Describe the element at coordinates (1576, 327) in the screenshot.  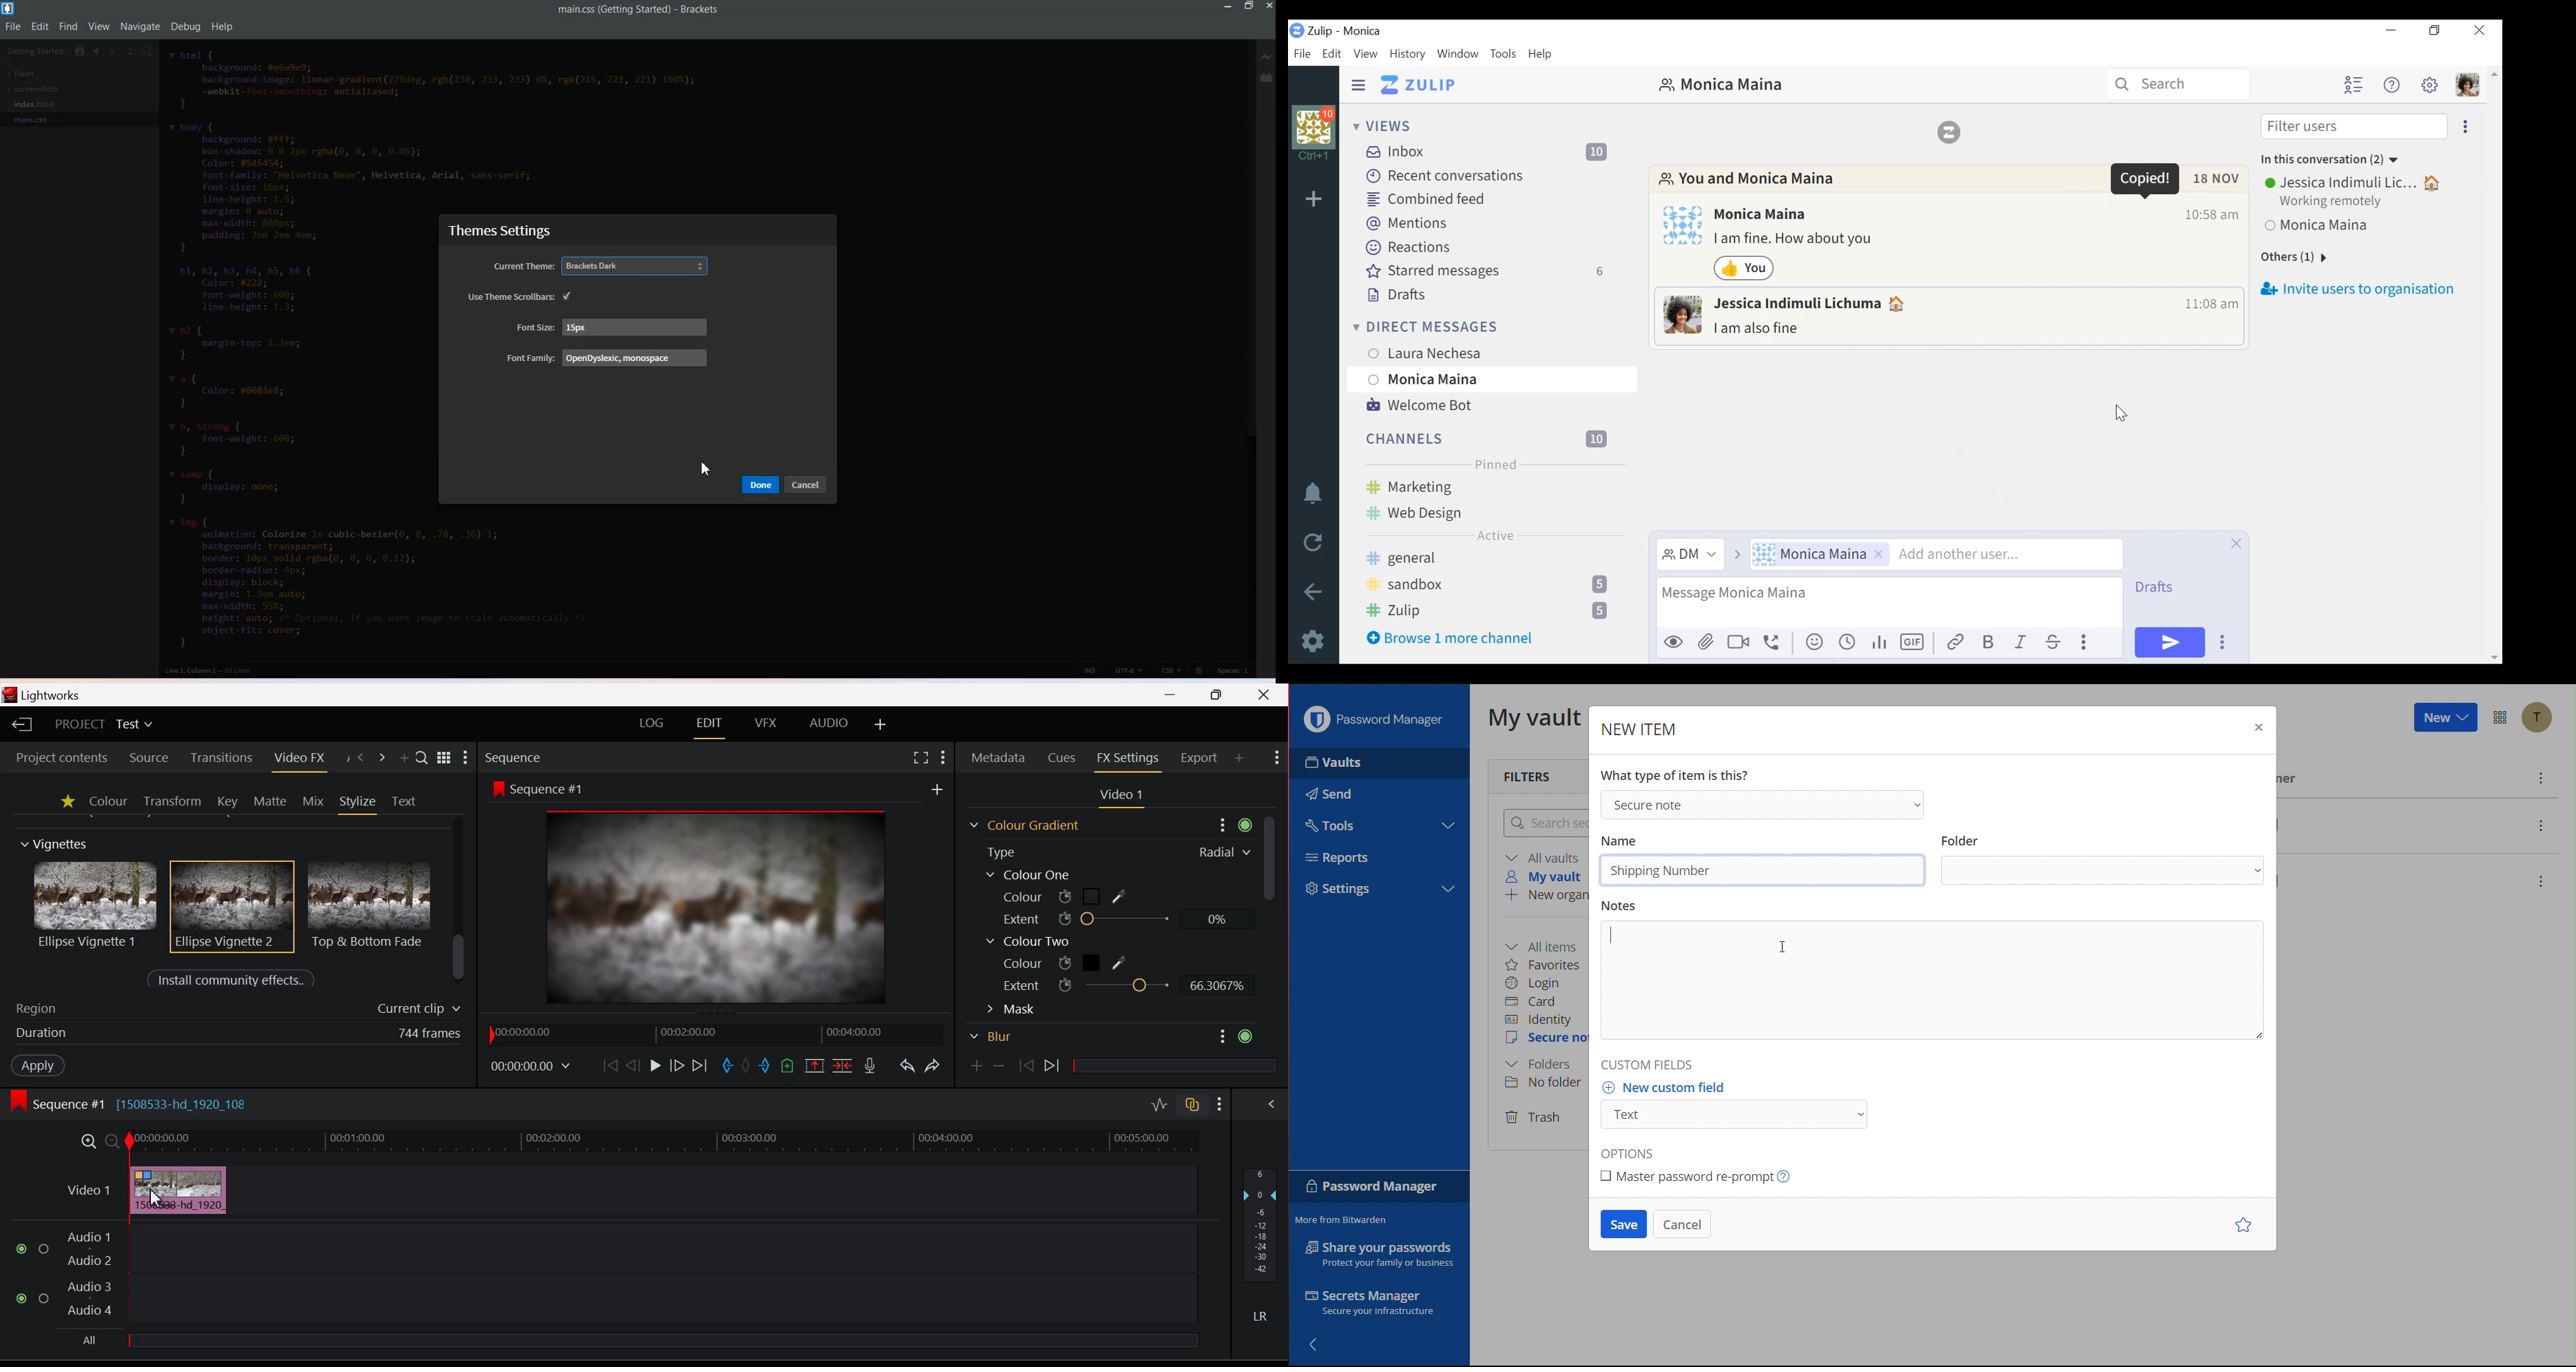
I see `Direct message feed` at that location.